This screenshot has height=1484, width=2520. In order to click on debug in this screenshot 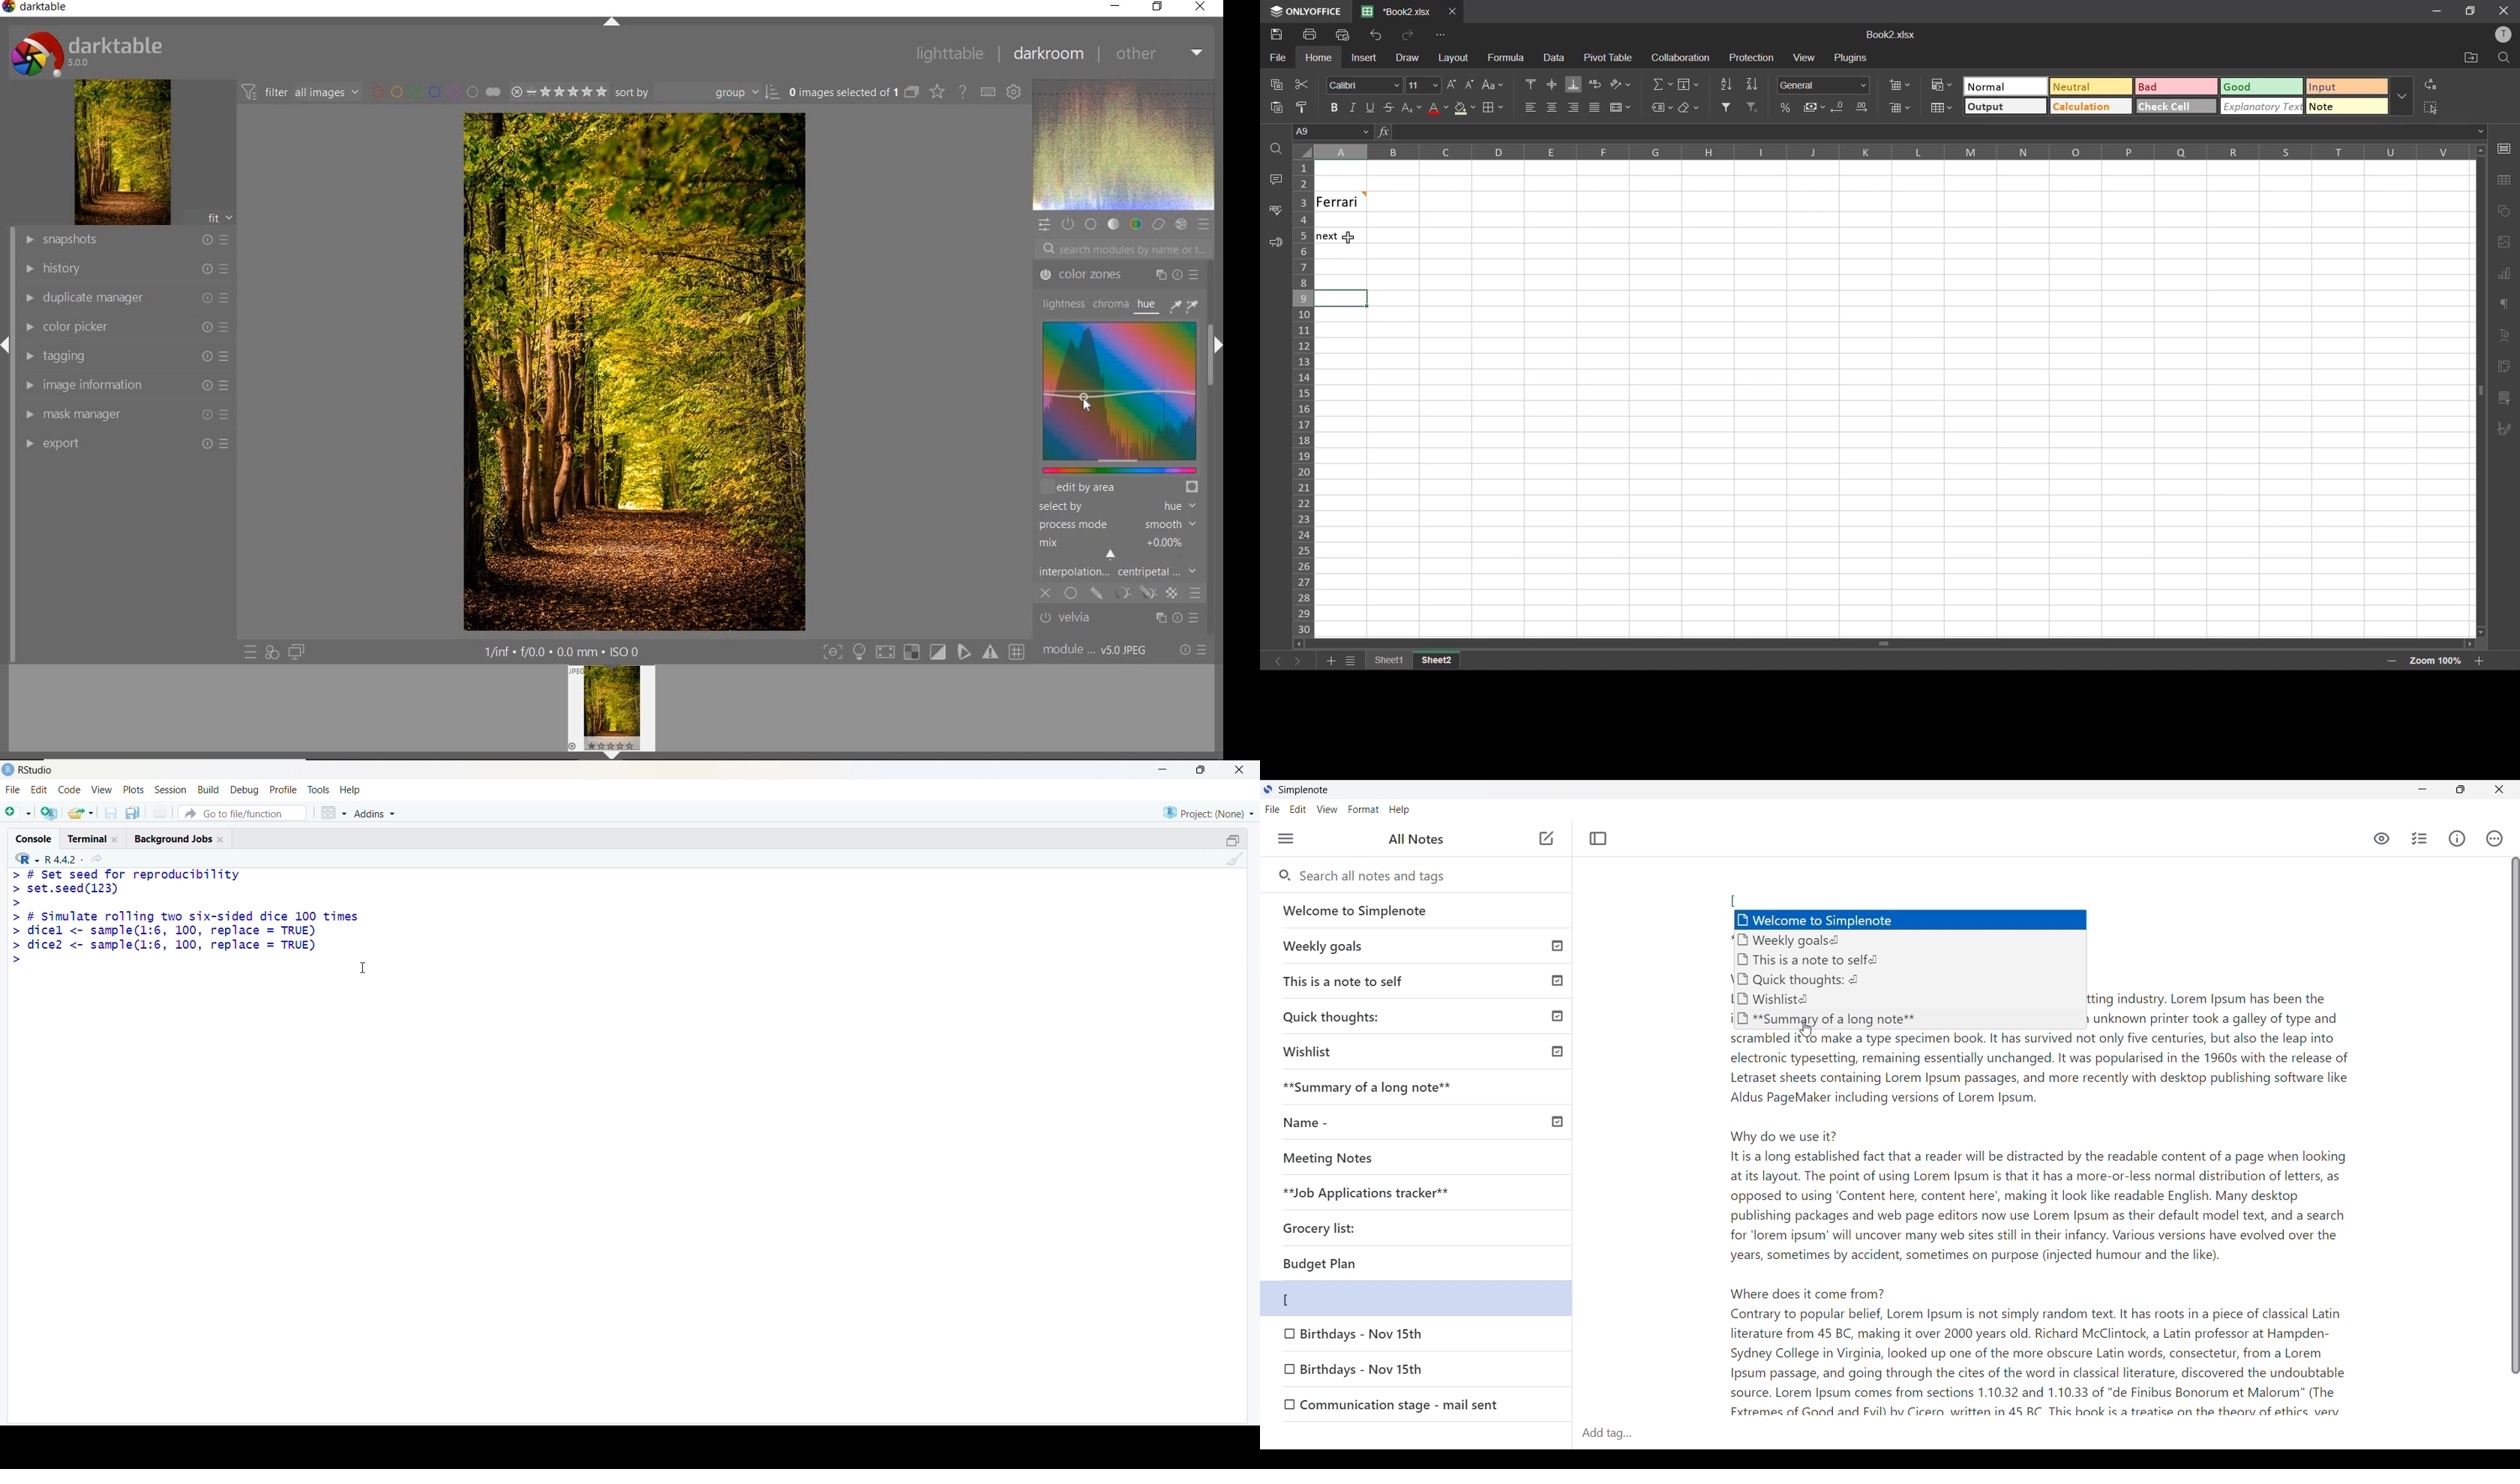, I will do `click(243, 791)`.